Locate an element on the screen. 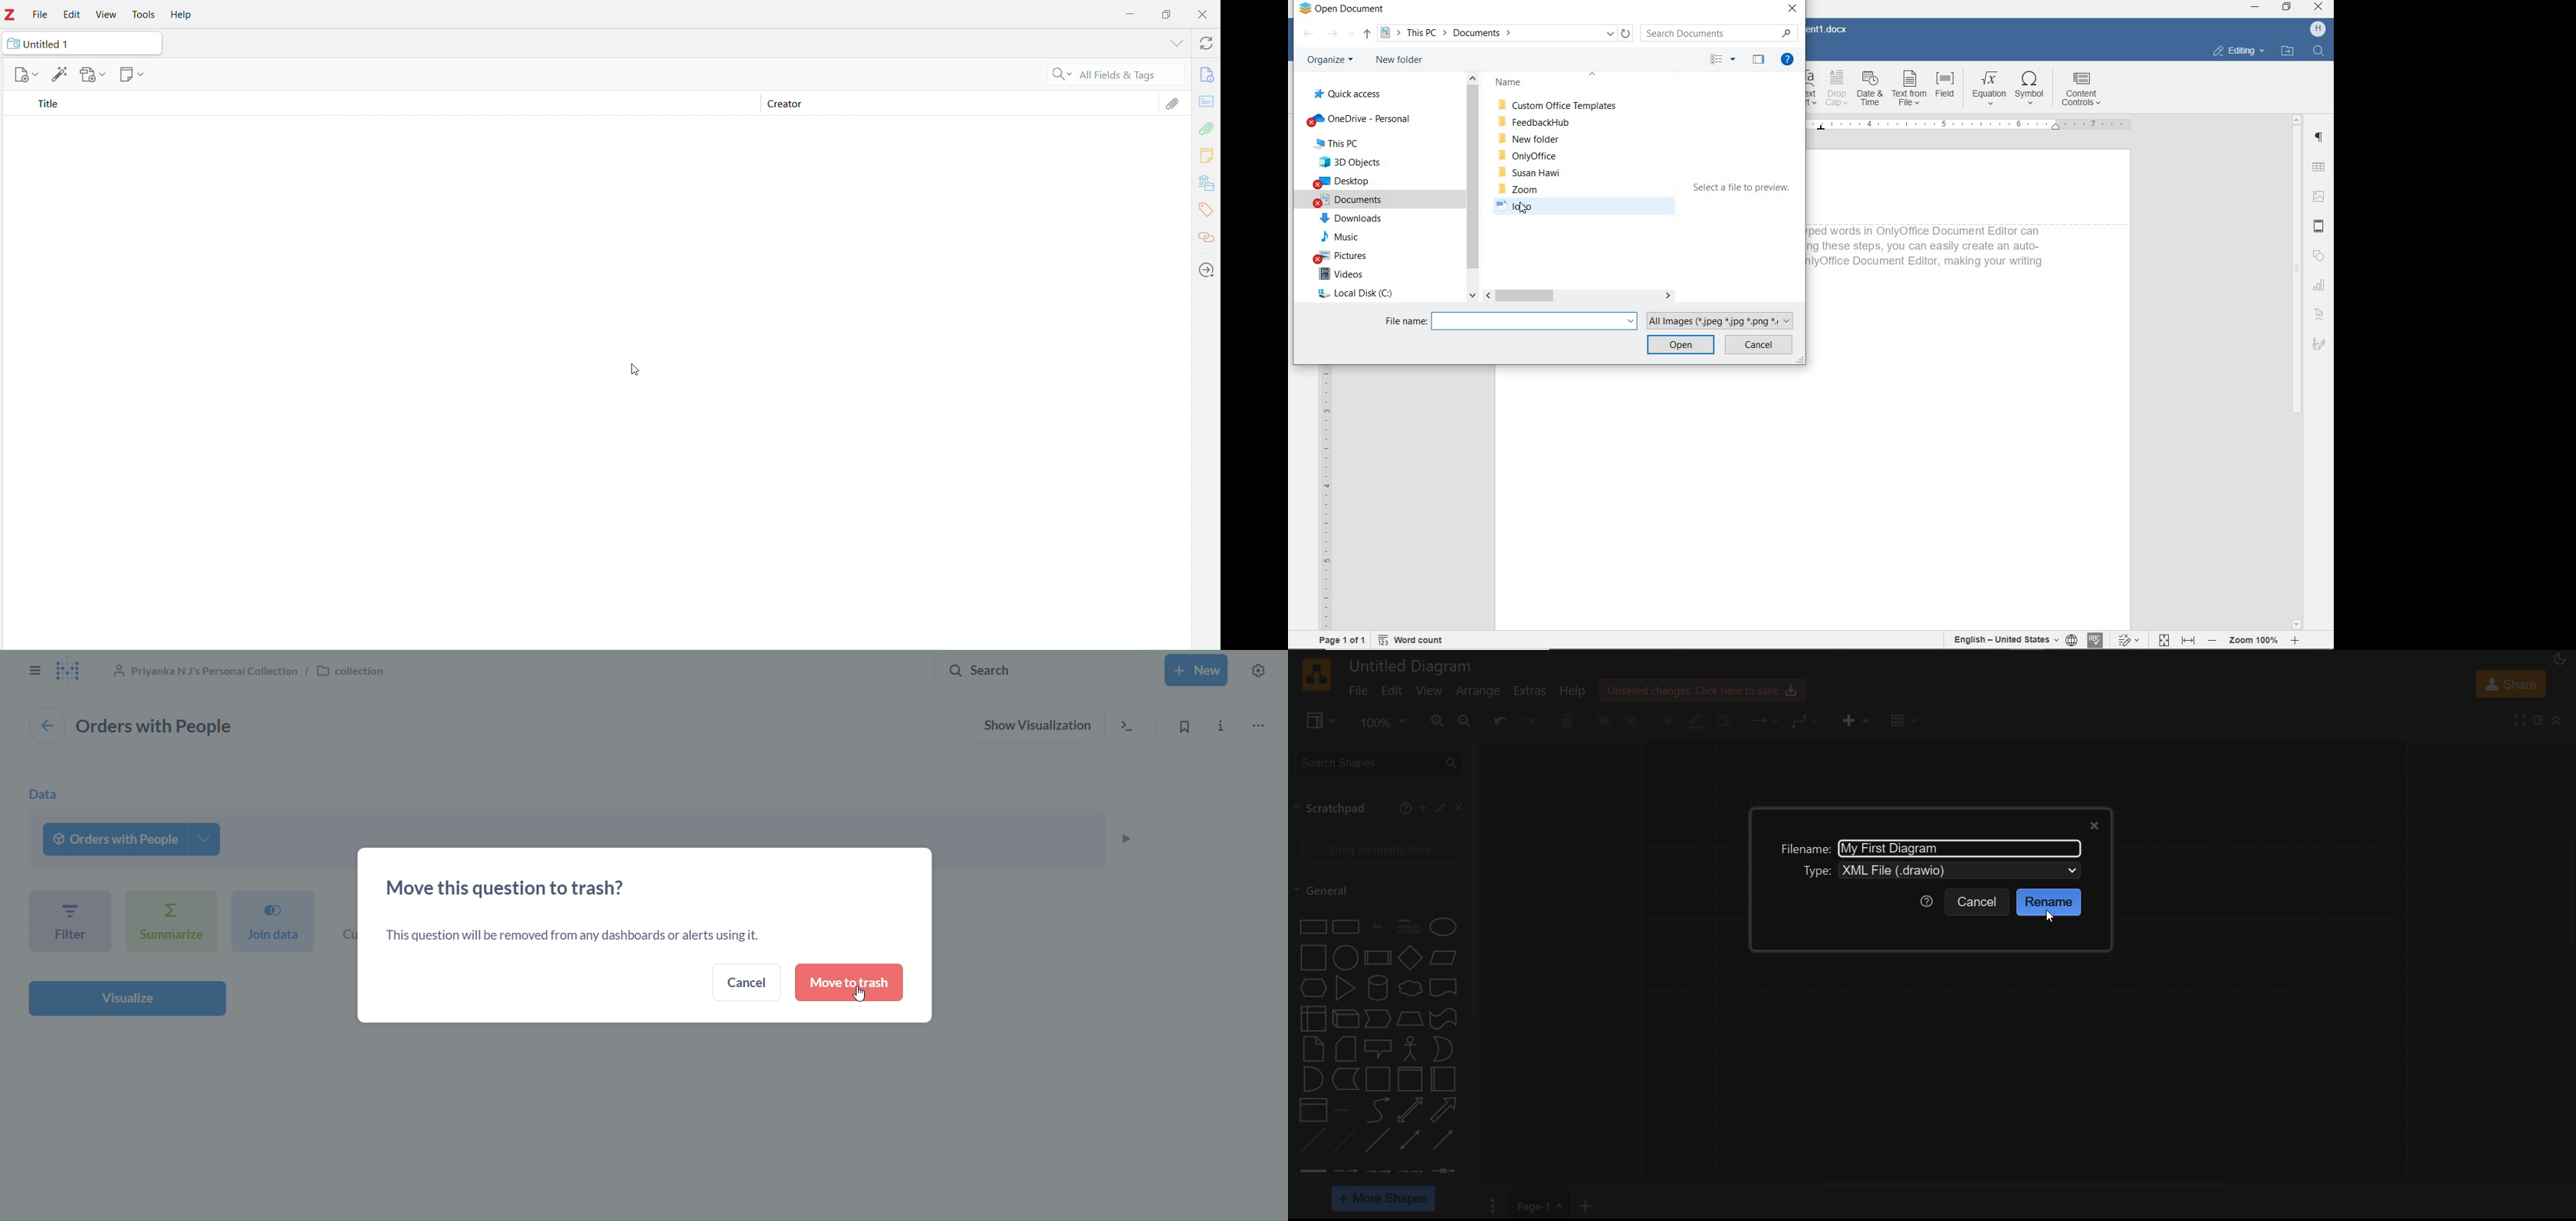 The image size is (2576, 1232). SCROLLBAR is located at coordinates (1473, 186).